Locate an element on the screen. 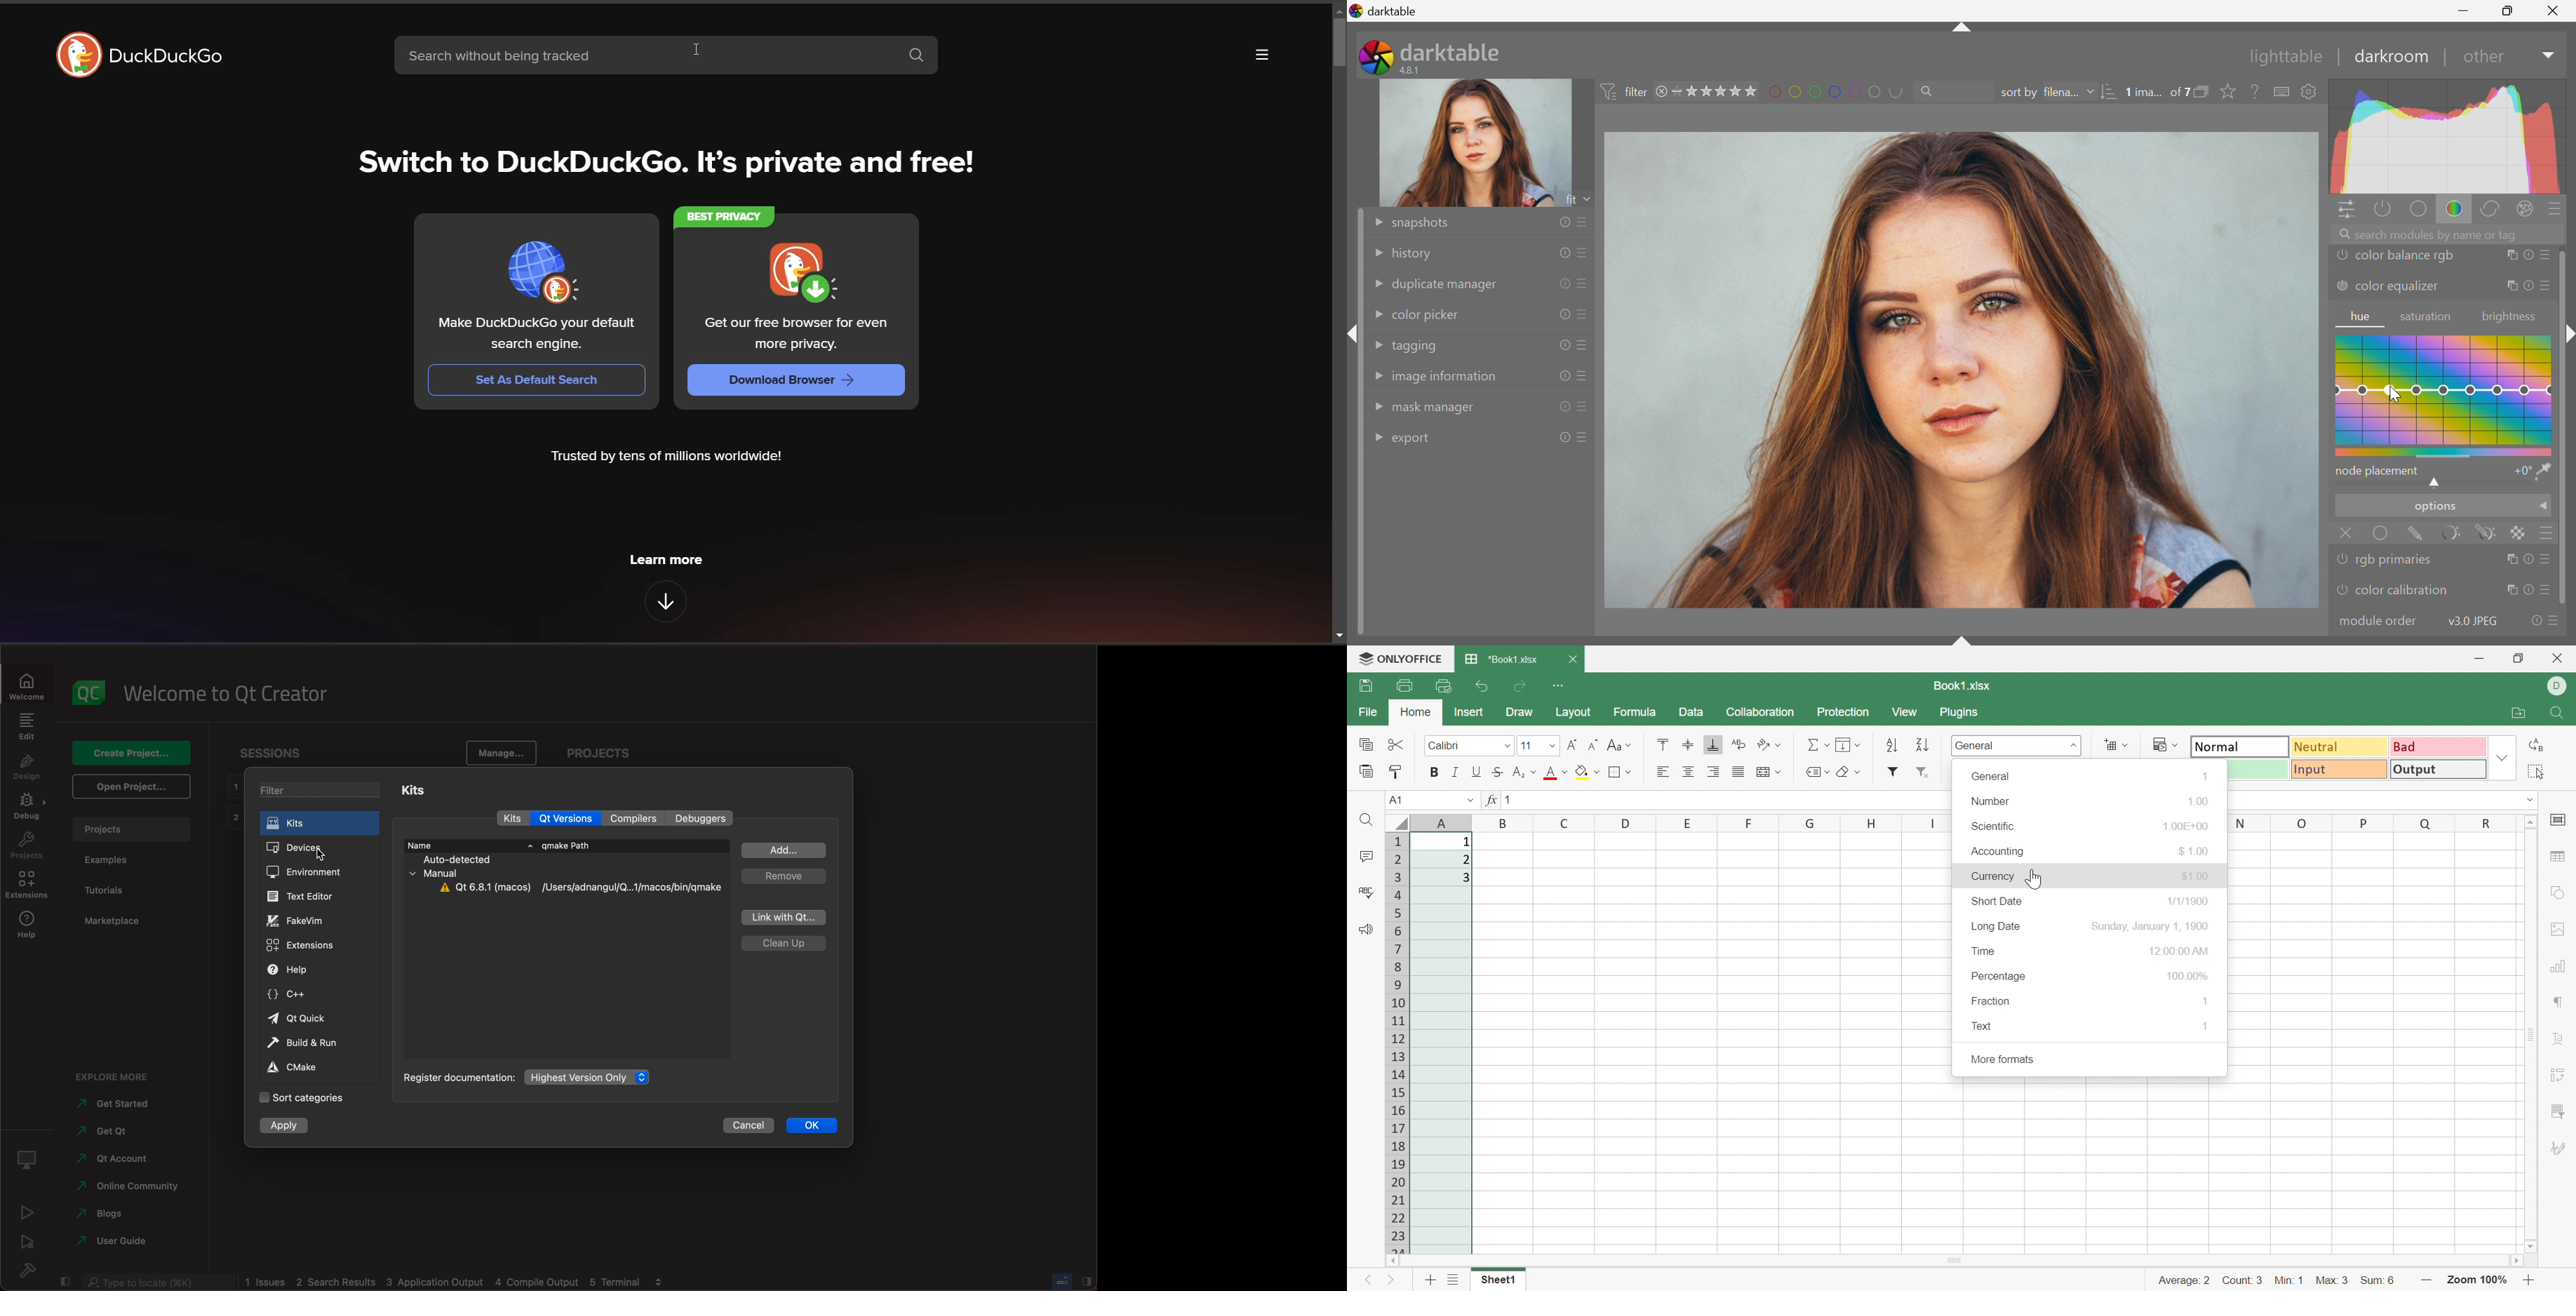 This screenshot has height=1316, width=2576. enable this, then click on a control element to see its online help is located at coordinates (2256, 91).